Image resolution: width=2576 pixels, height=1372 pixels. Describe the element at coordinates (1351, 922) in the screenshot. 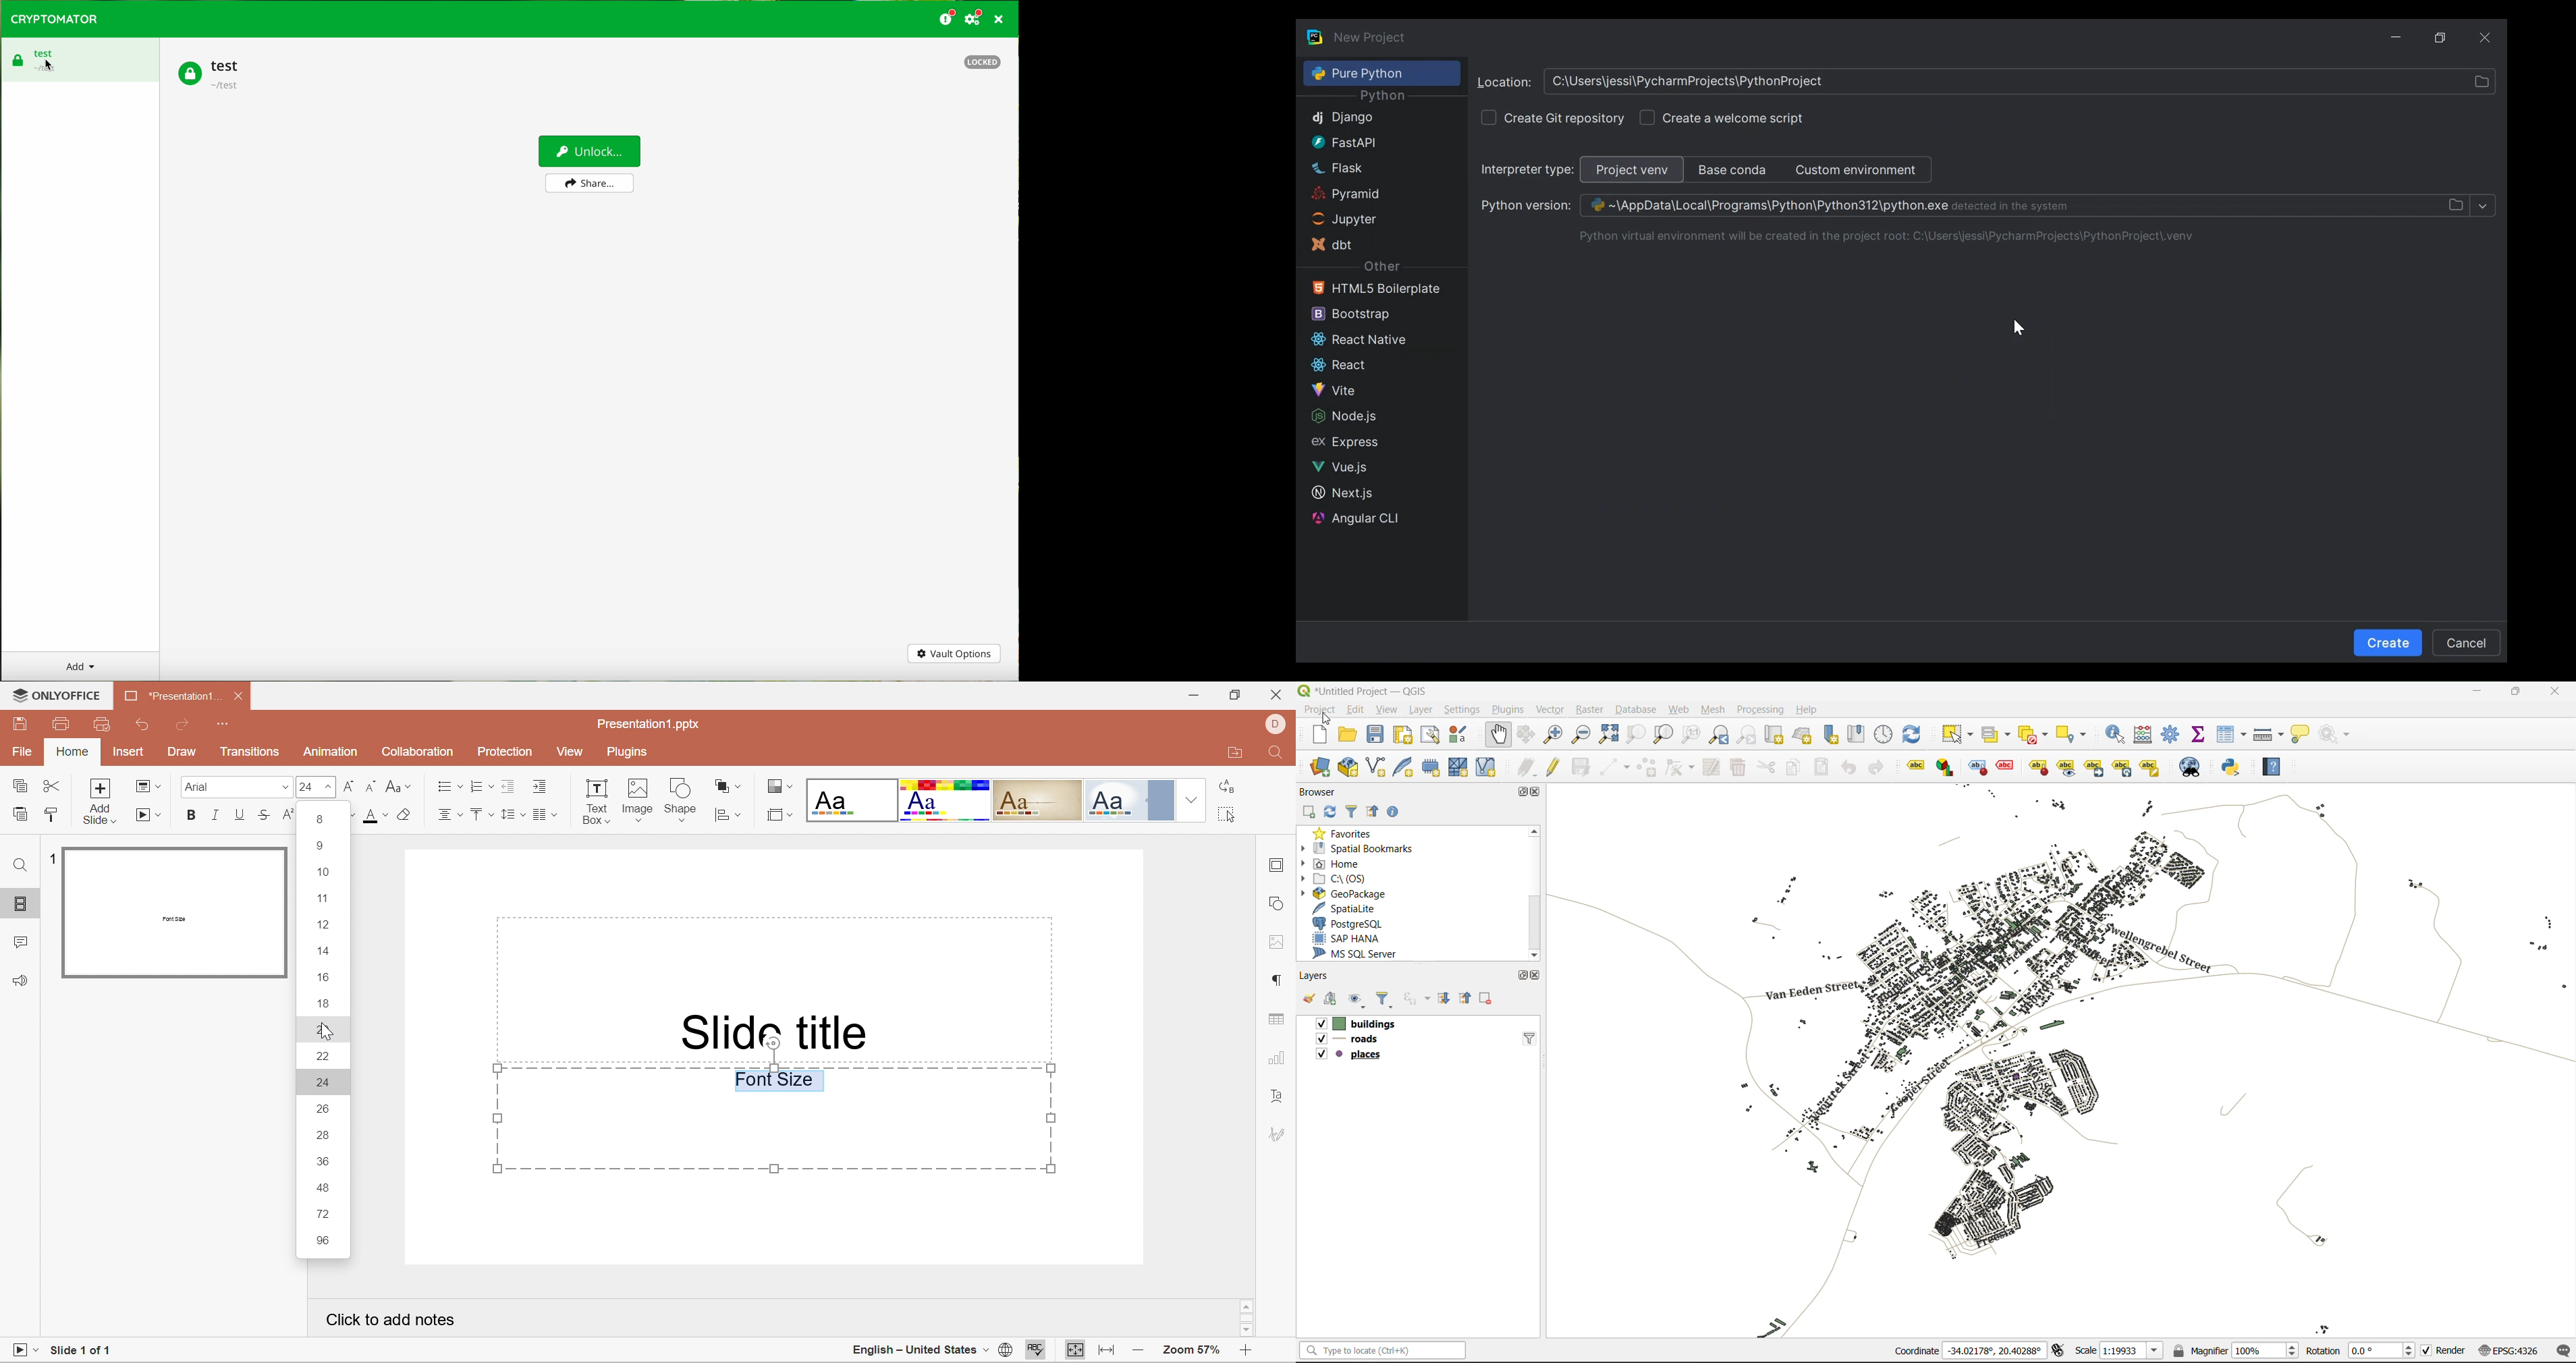

I see `postgresql` at that location.